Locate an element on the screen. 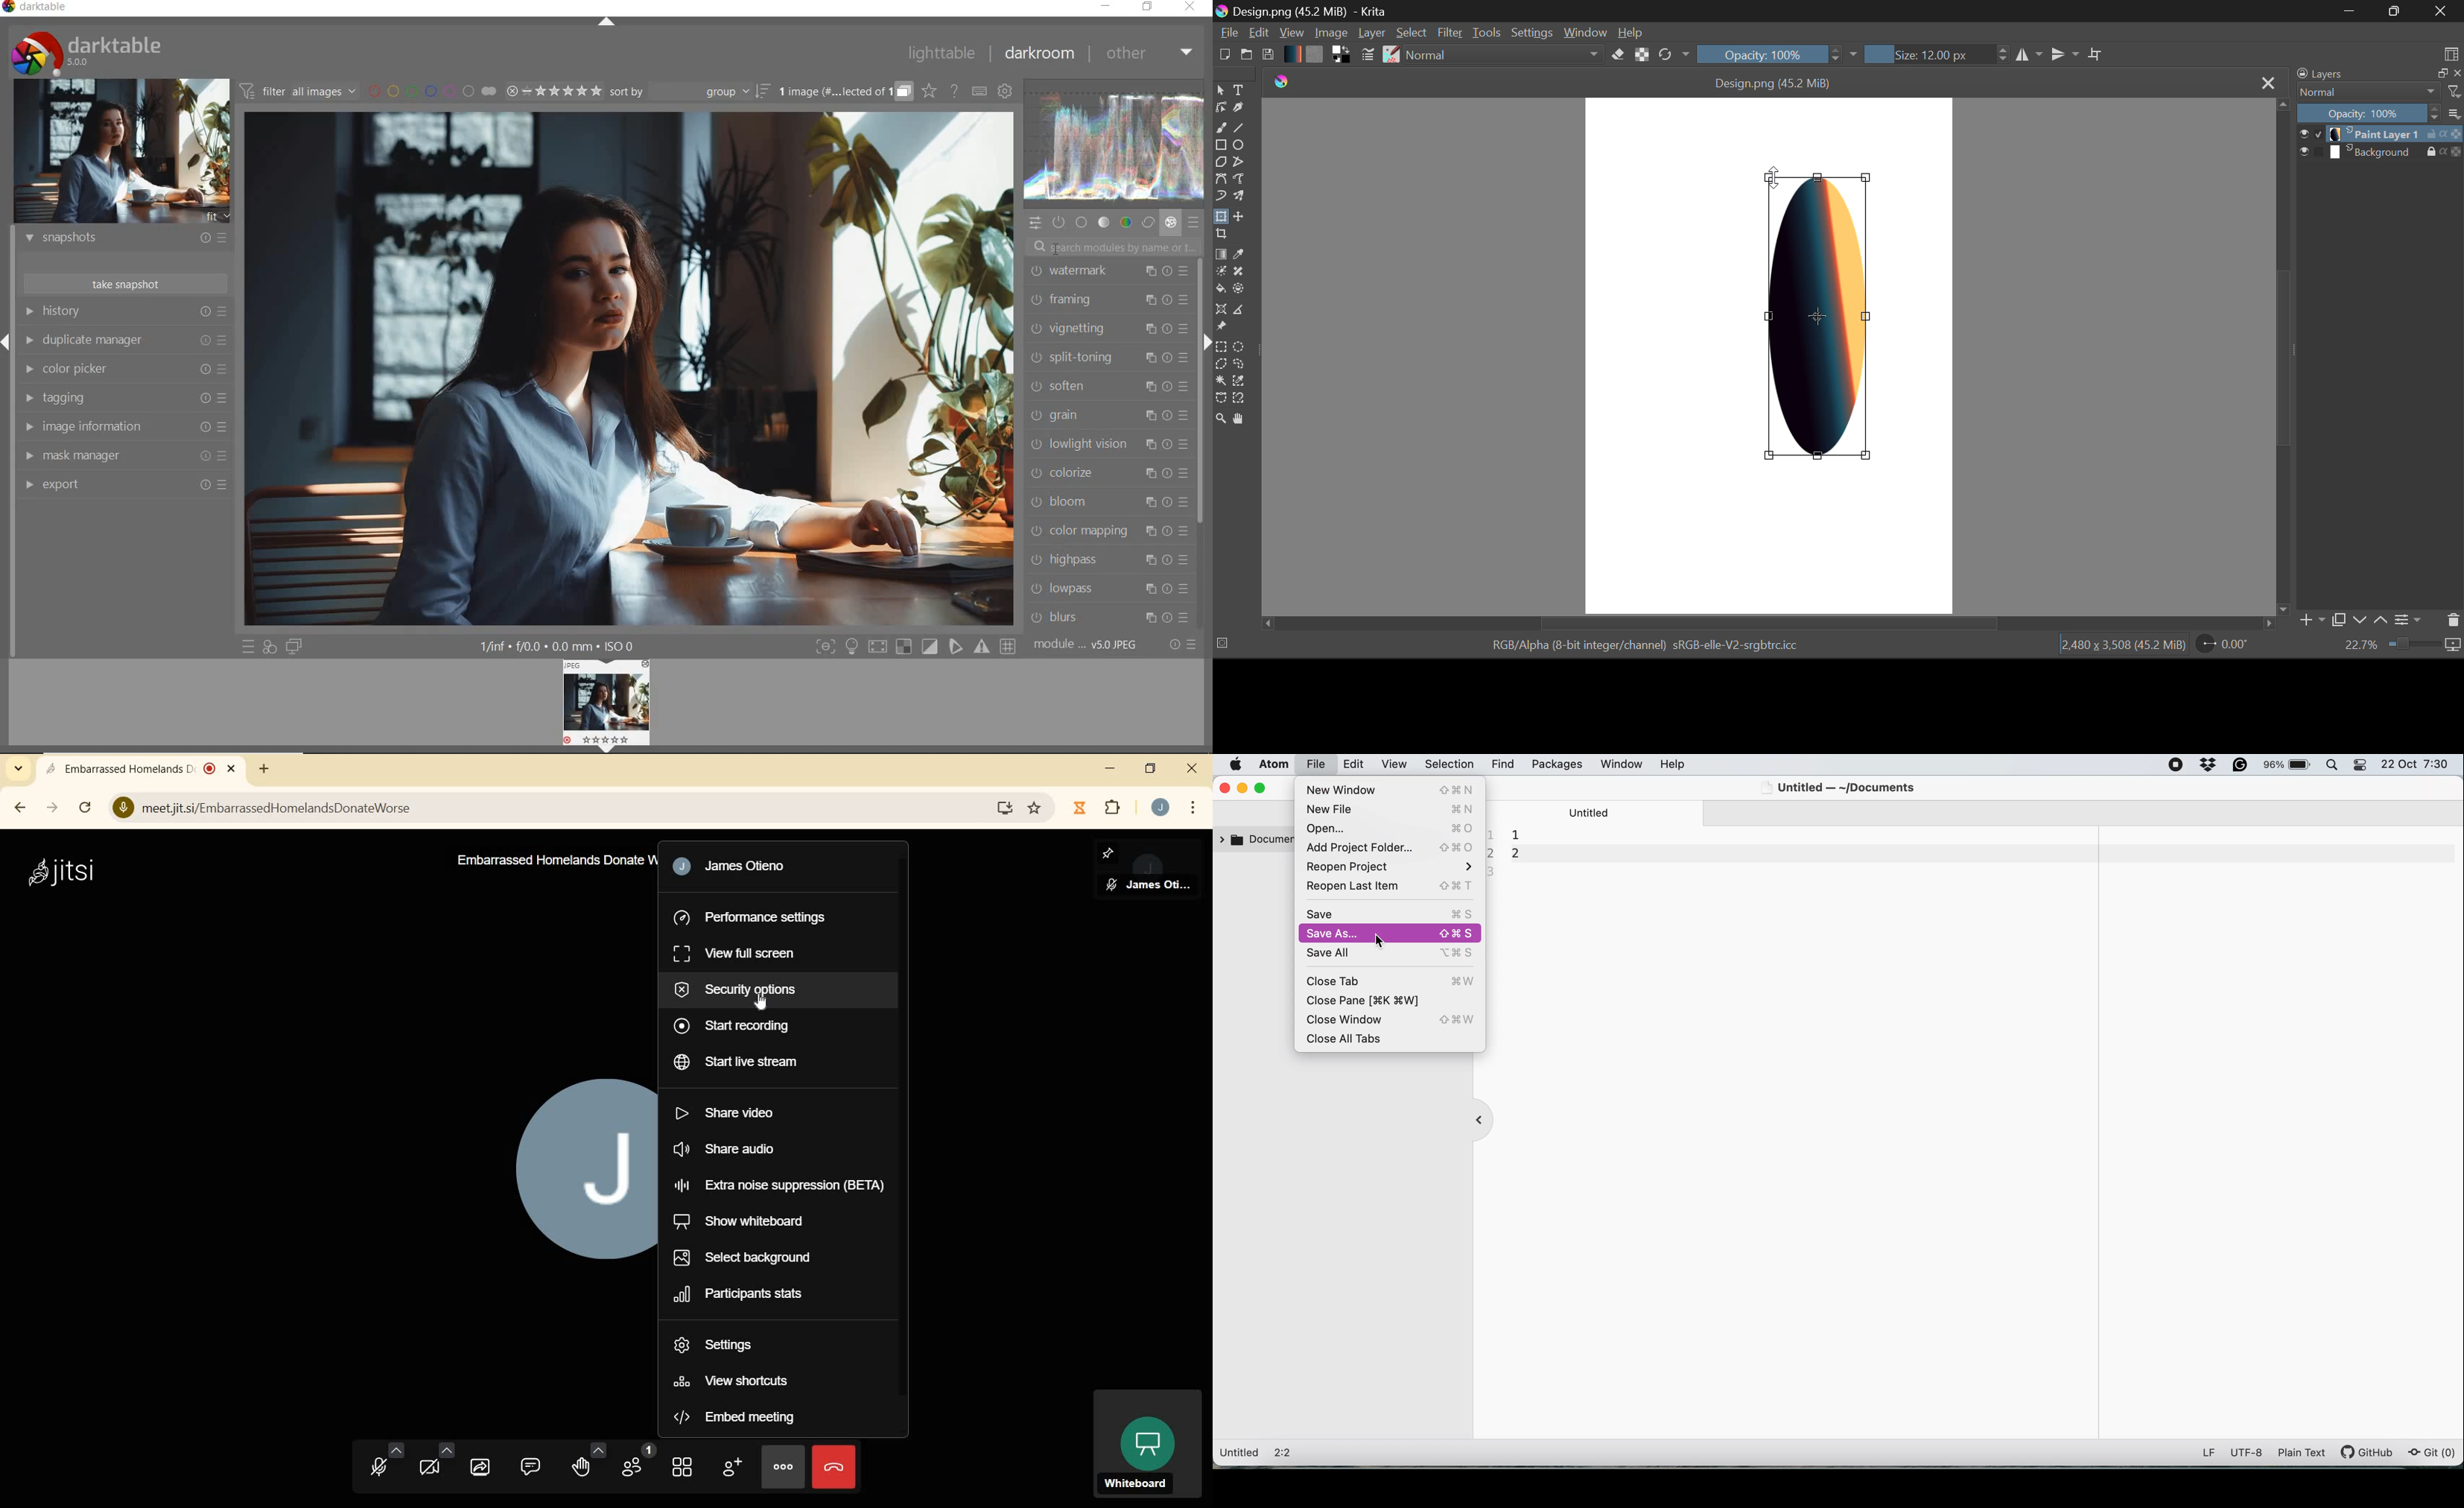 This screenshot has height=1512, width=2464. search modules by name is located at coordinates (1113, 247).